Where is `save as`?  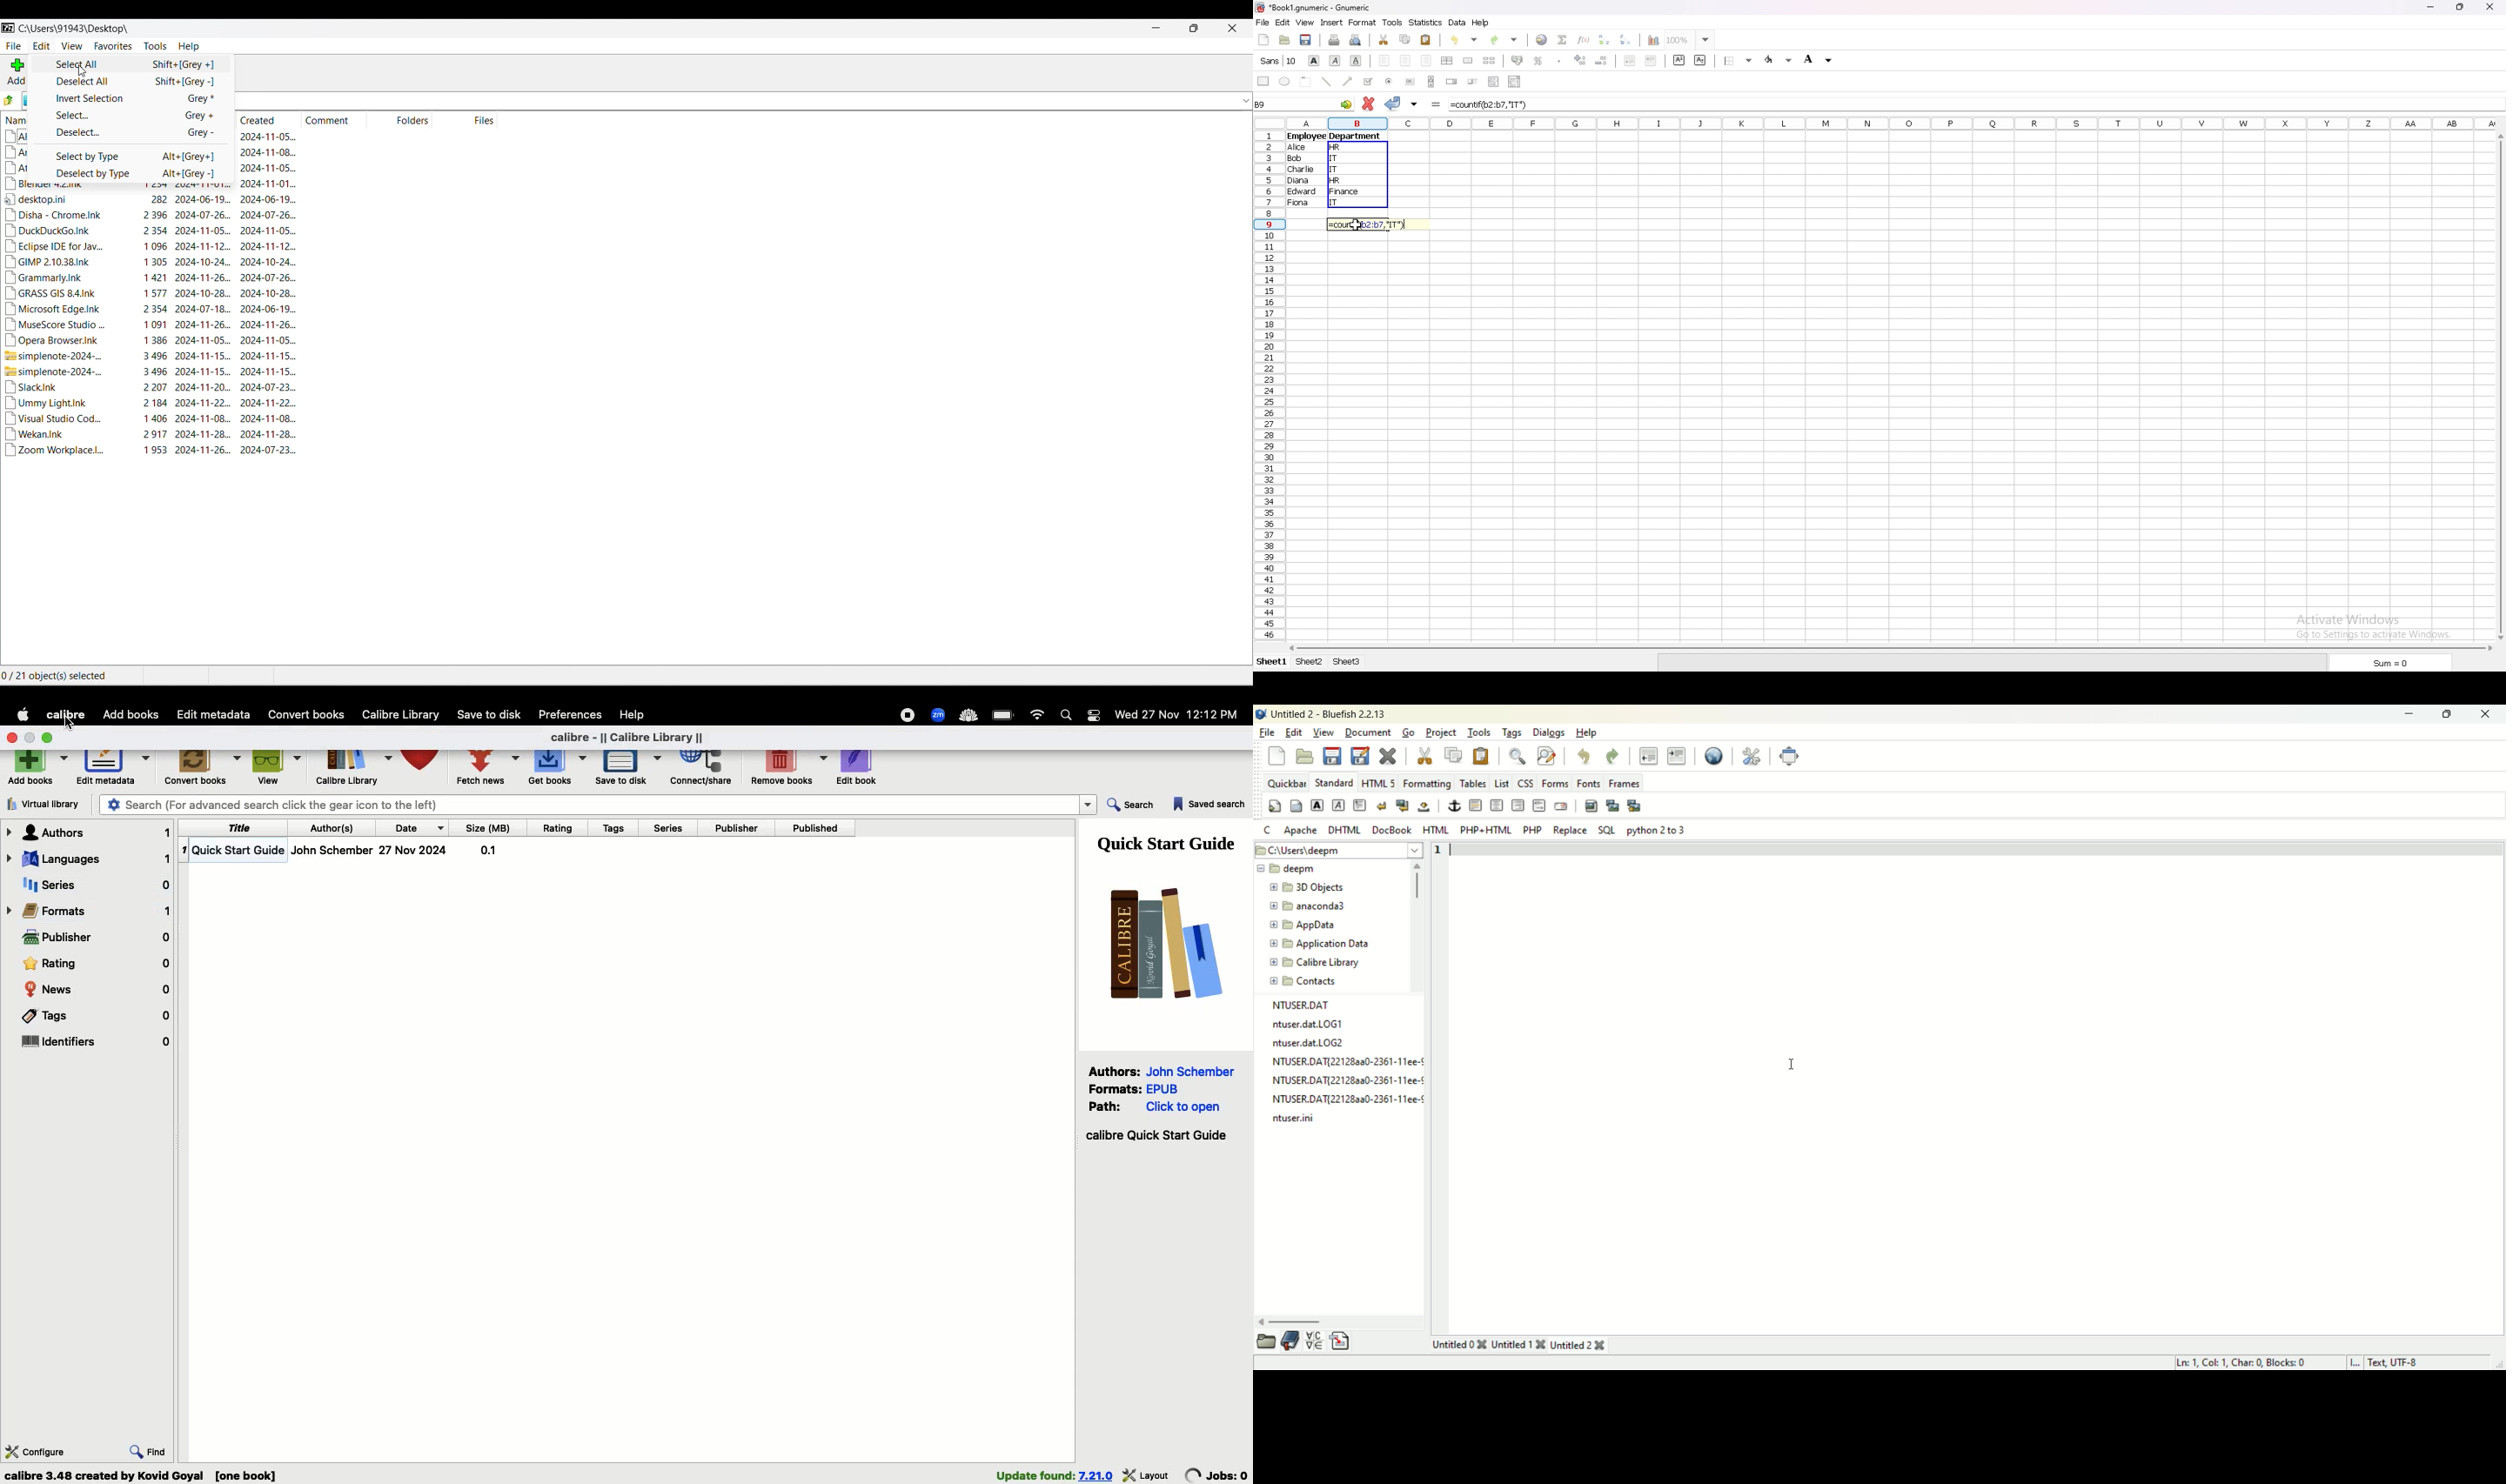
save as is located at coordinates (1361, 755).